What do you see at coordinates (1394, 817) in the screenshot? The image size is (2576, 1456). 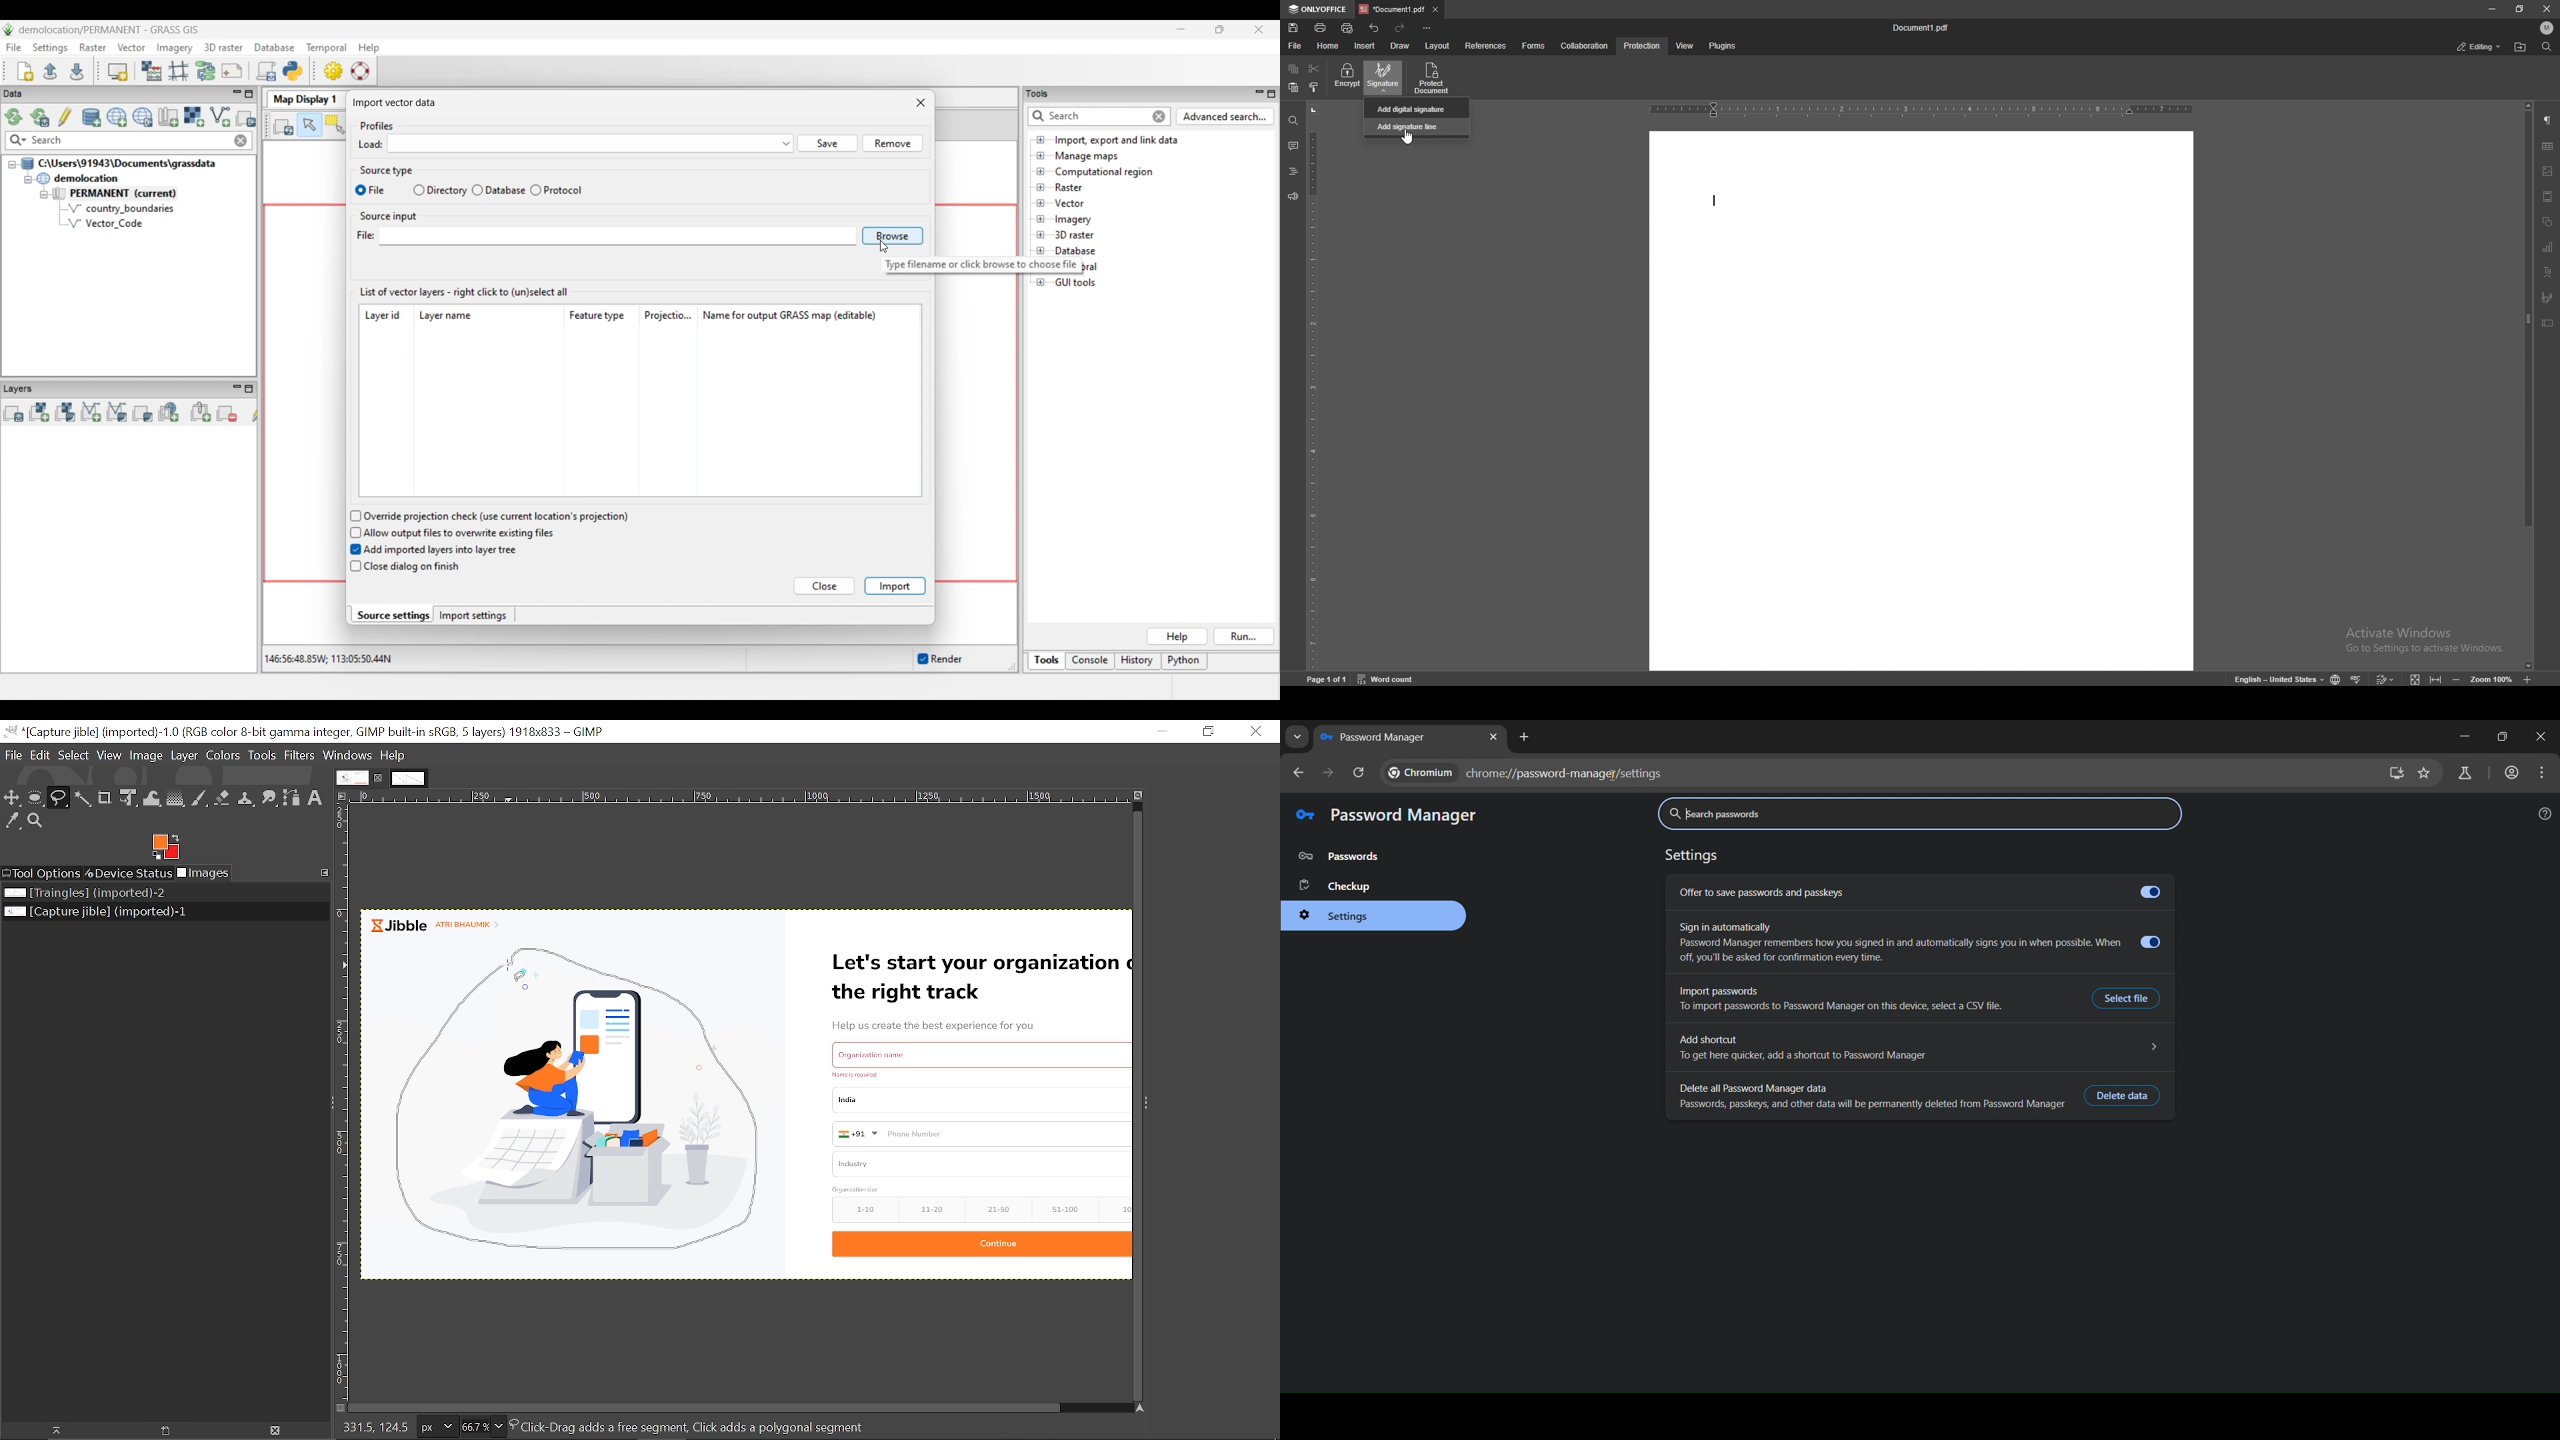 I see `password manager` at bounding box center [1394, 817].